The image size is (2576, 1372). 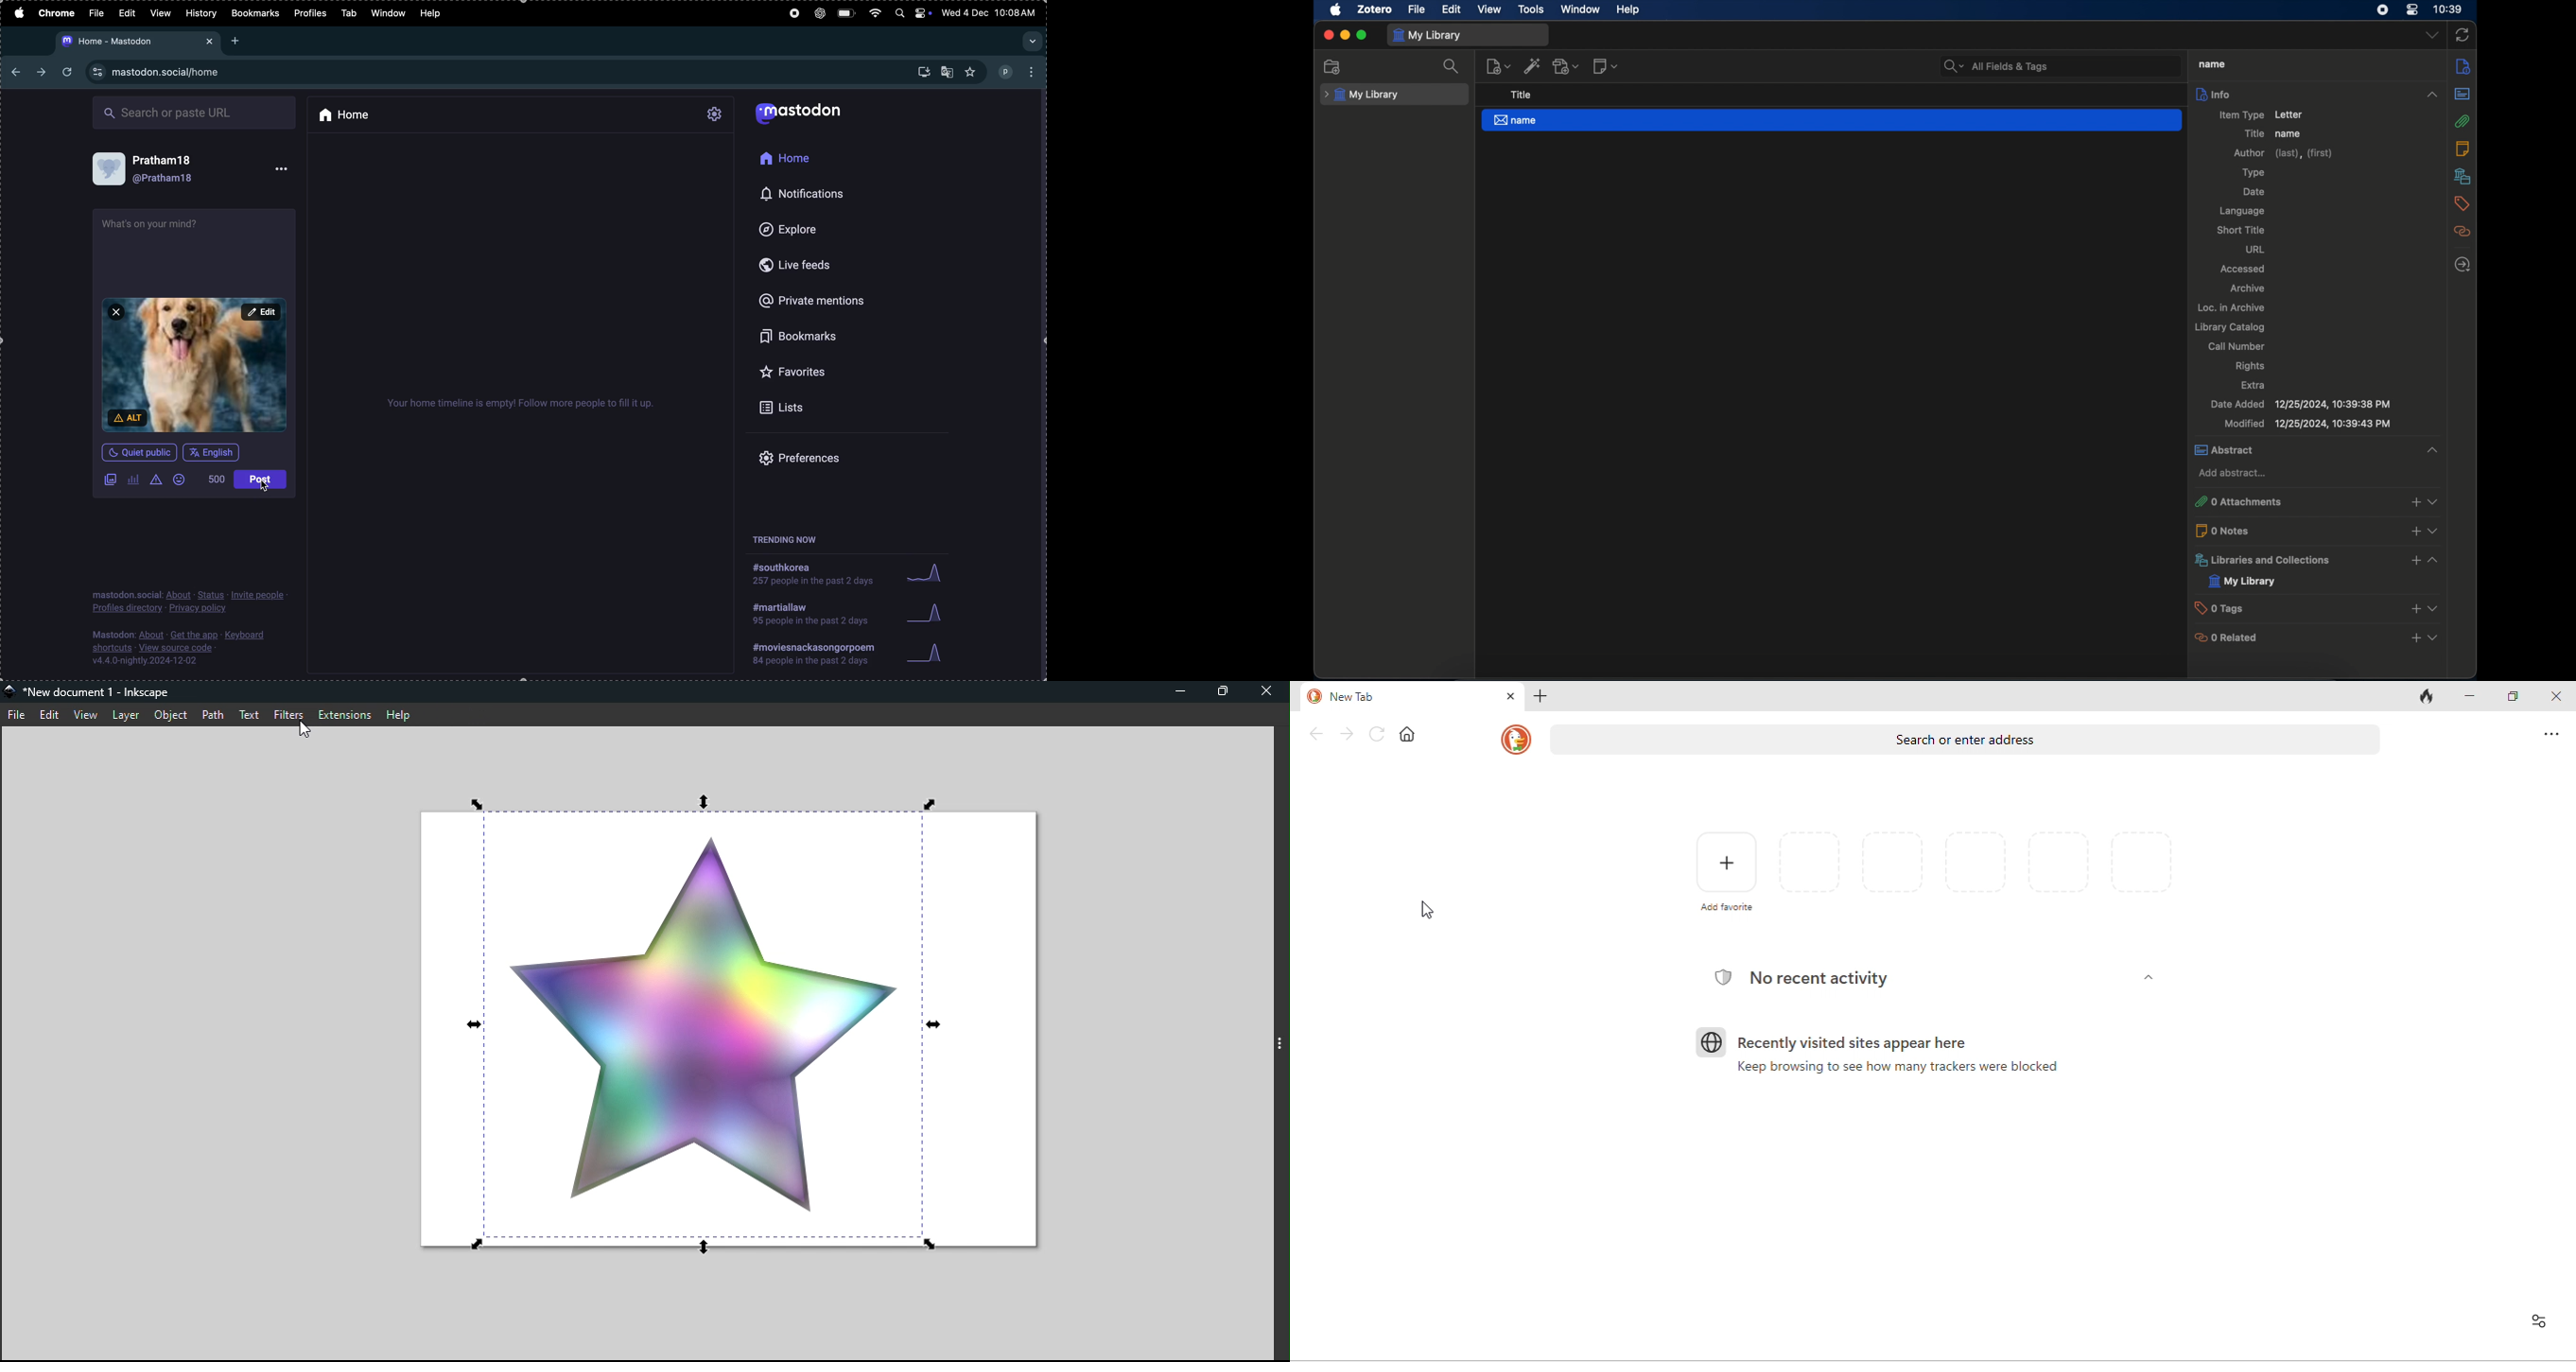 What do you see at coordinates (310, 14) in the screenshot?
I see `profiles` at bounding box center [310, 14].